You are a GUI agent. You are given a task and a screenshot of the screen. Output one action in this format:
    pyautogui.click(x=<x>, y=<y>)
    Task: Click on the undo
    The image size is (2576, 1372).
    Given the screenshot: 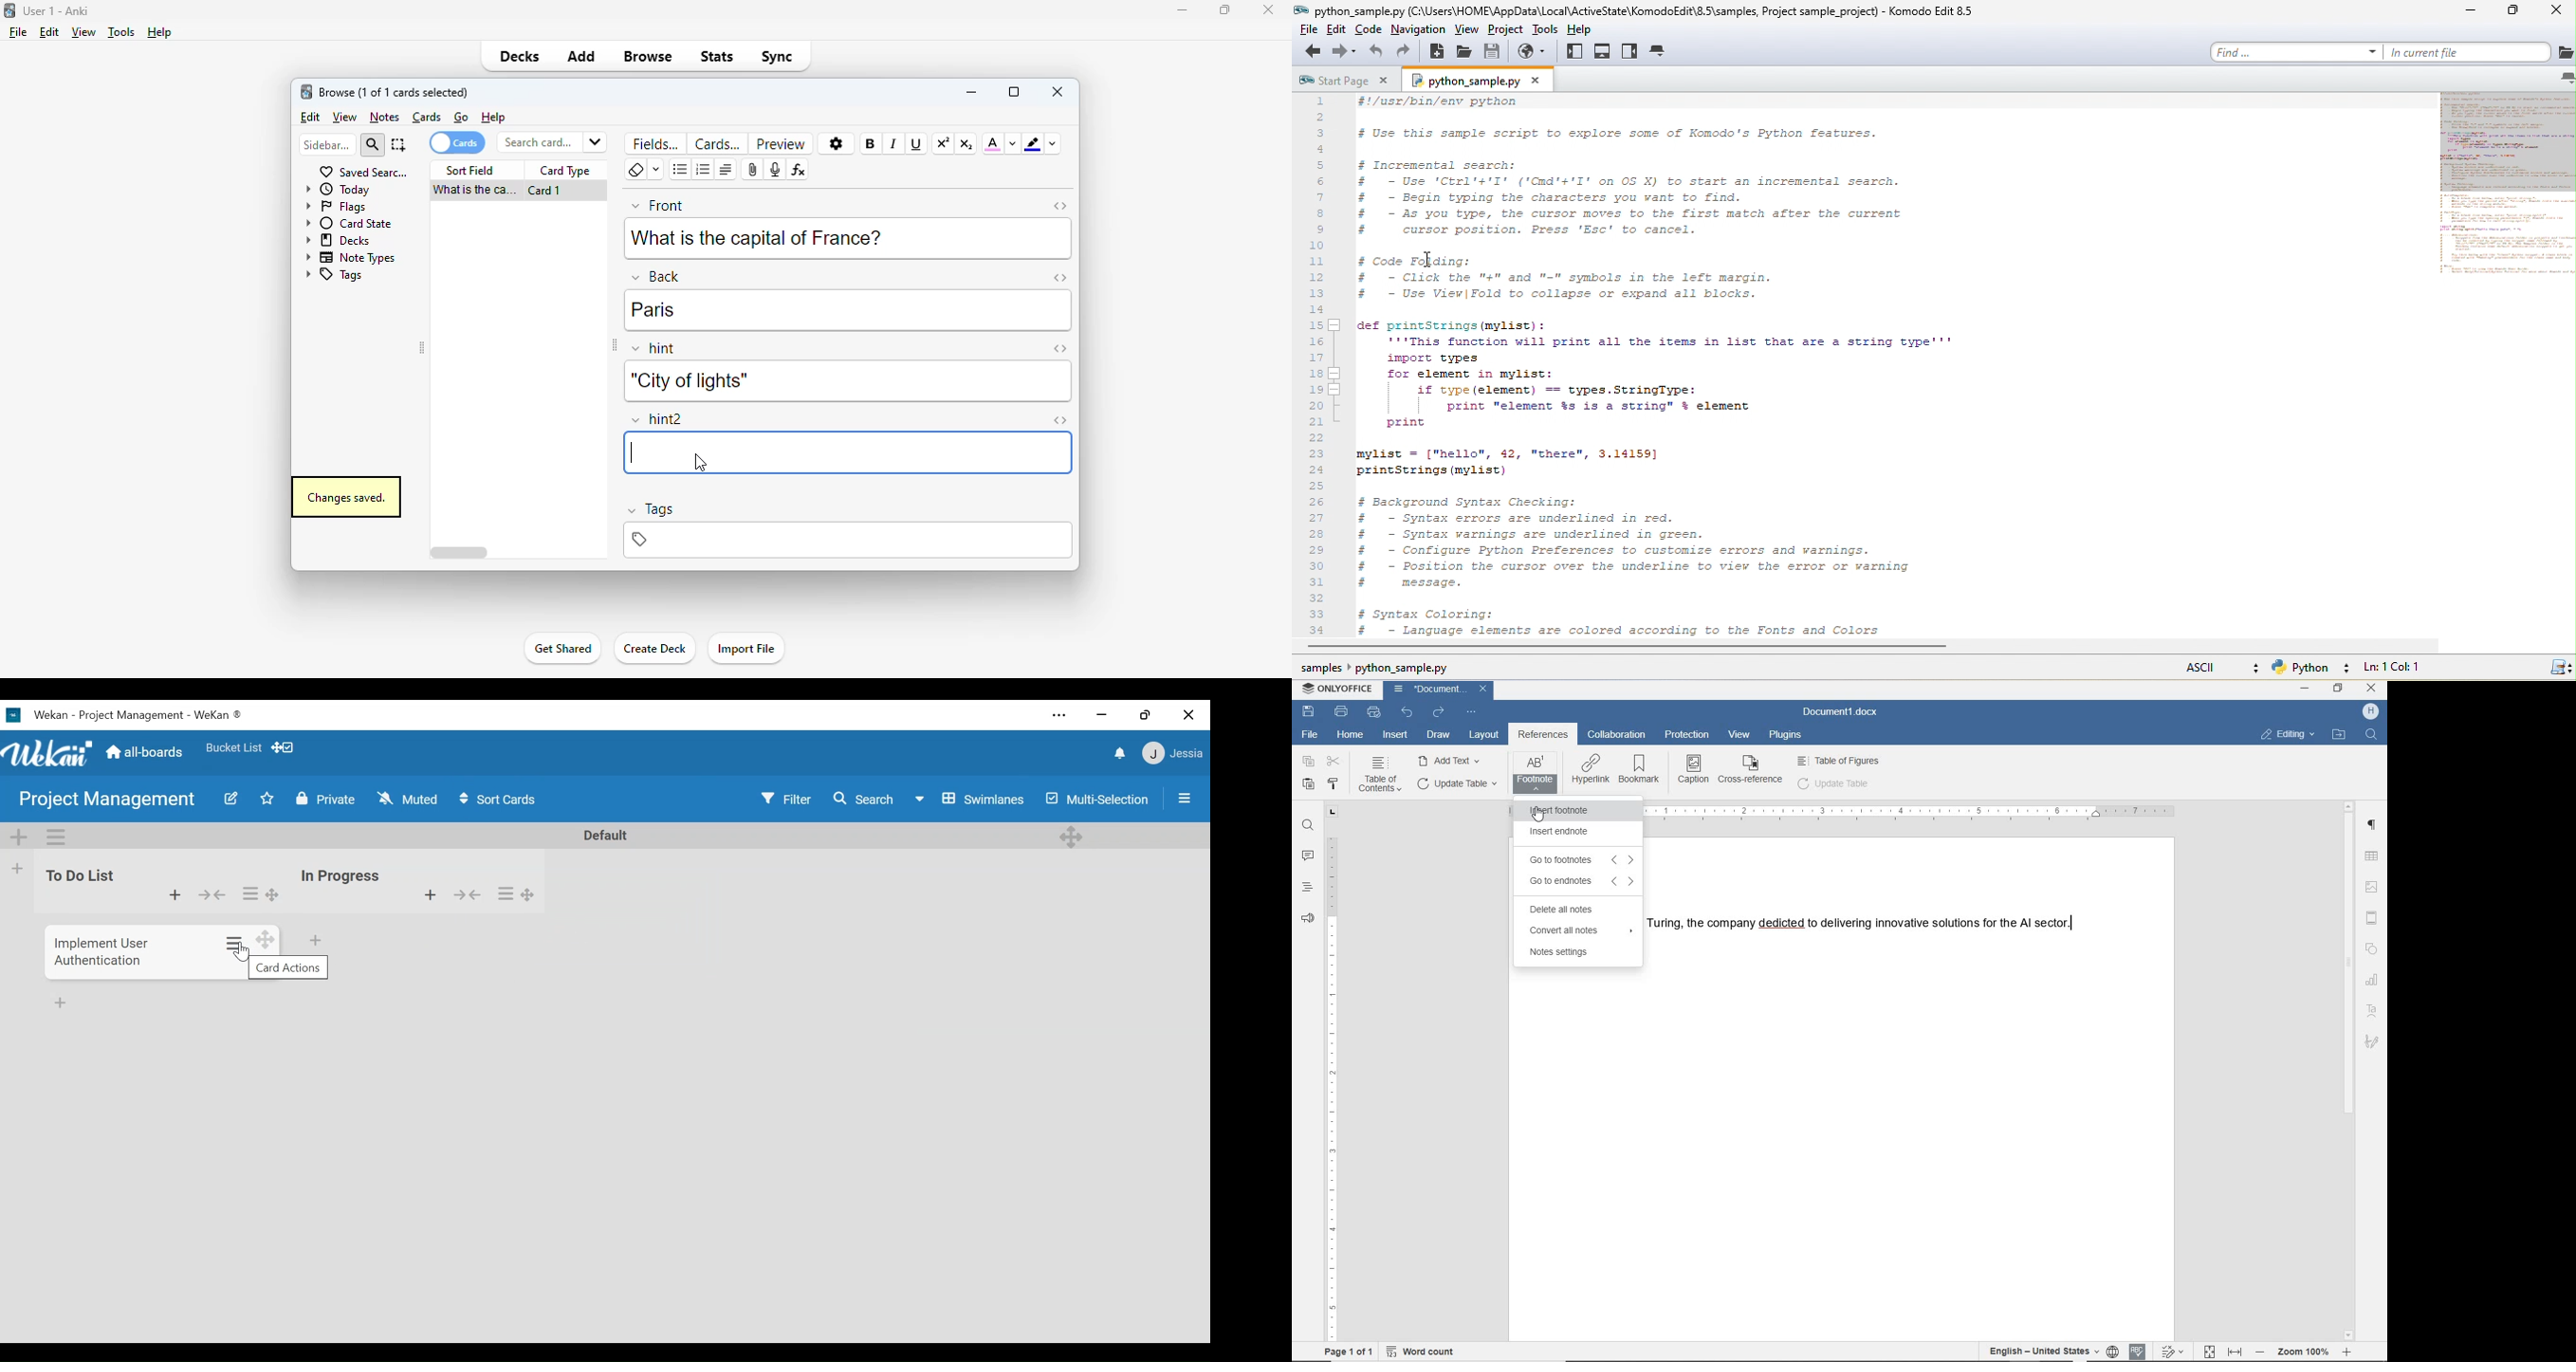 What is the action you would take?
    pyautogui.click(x=1377, y=54)
    